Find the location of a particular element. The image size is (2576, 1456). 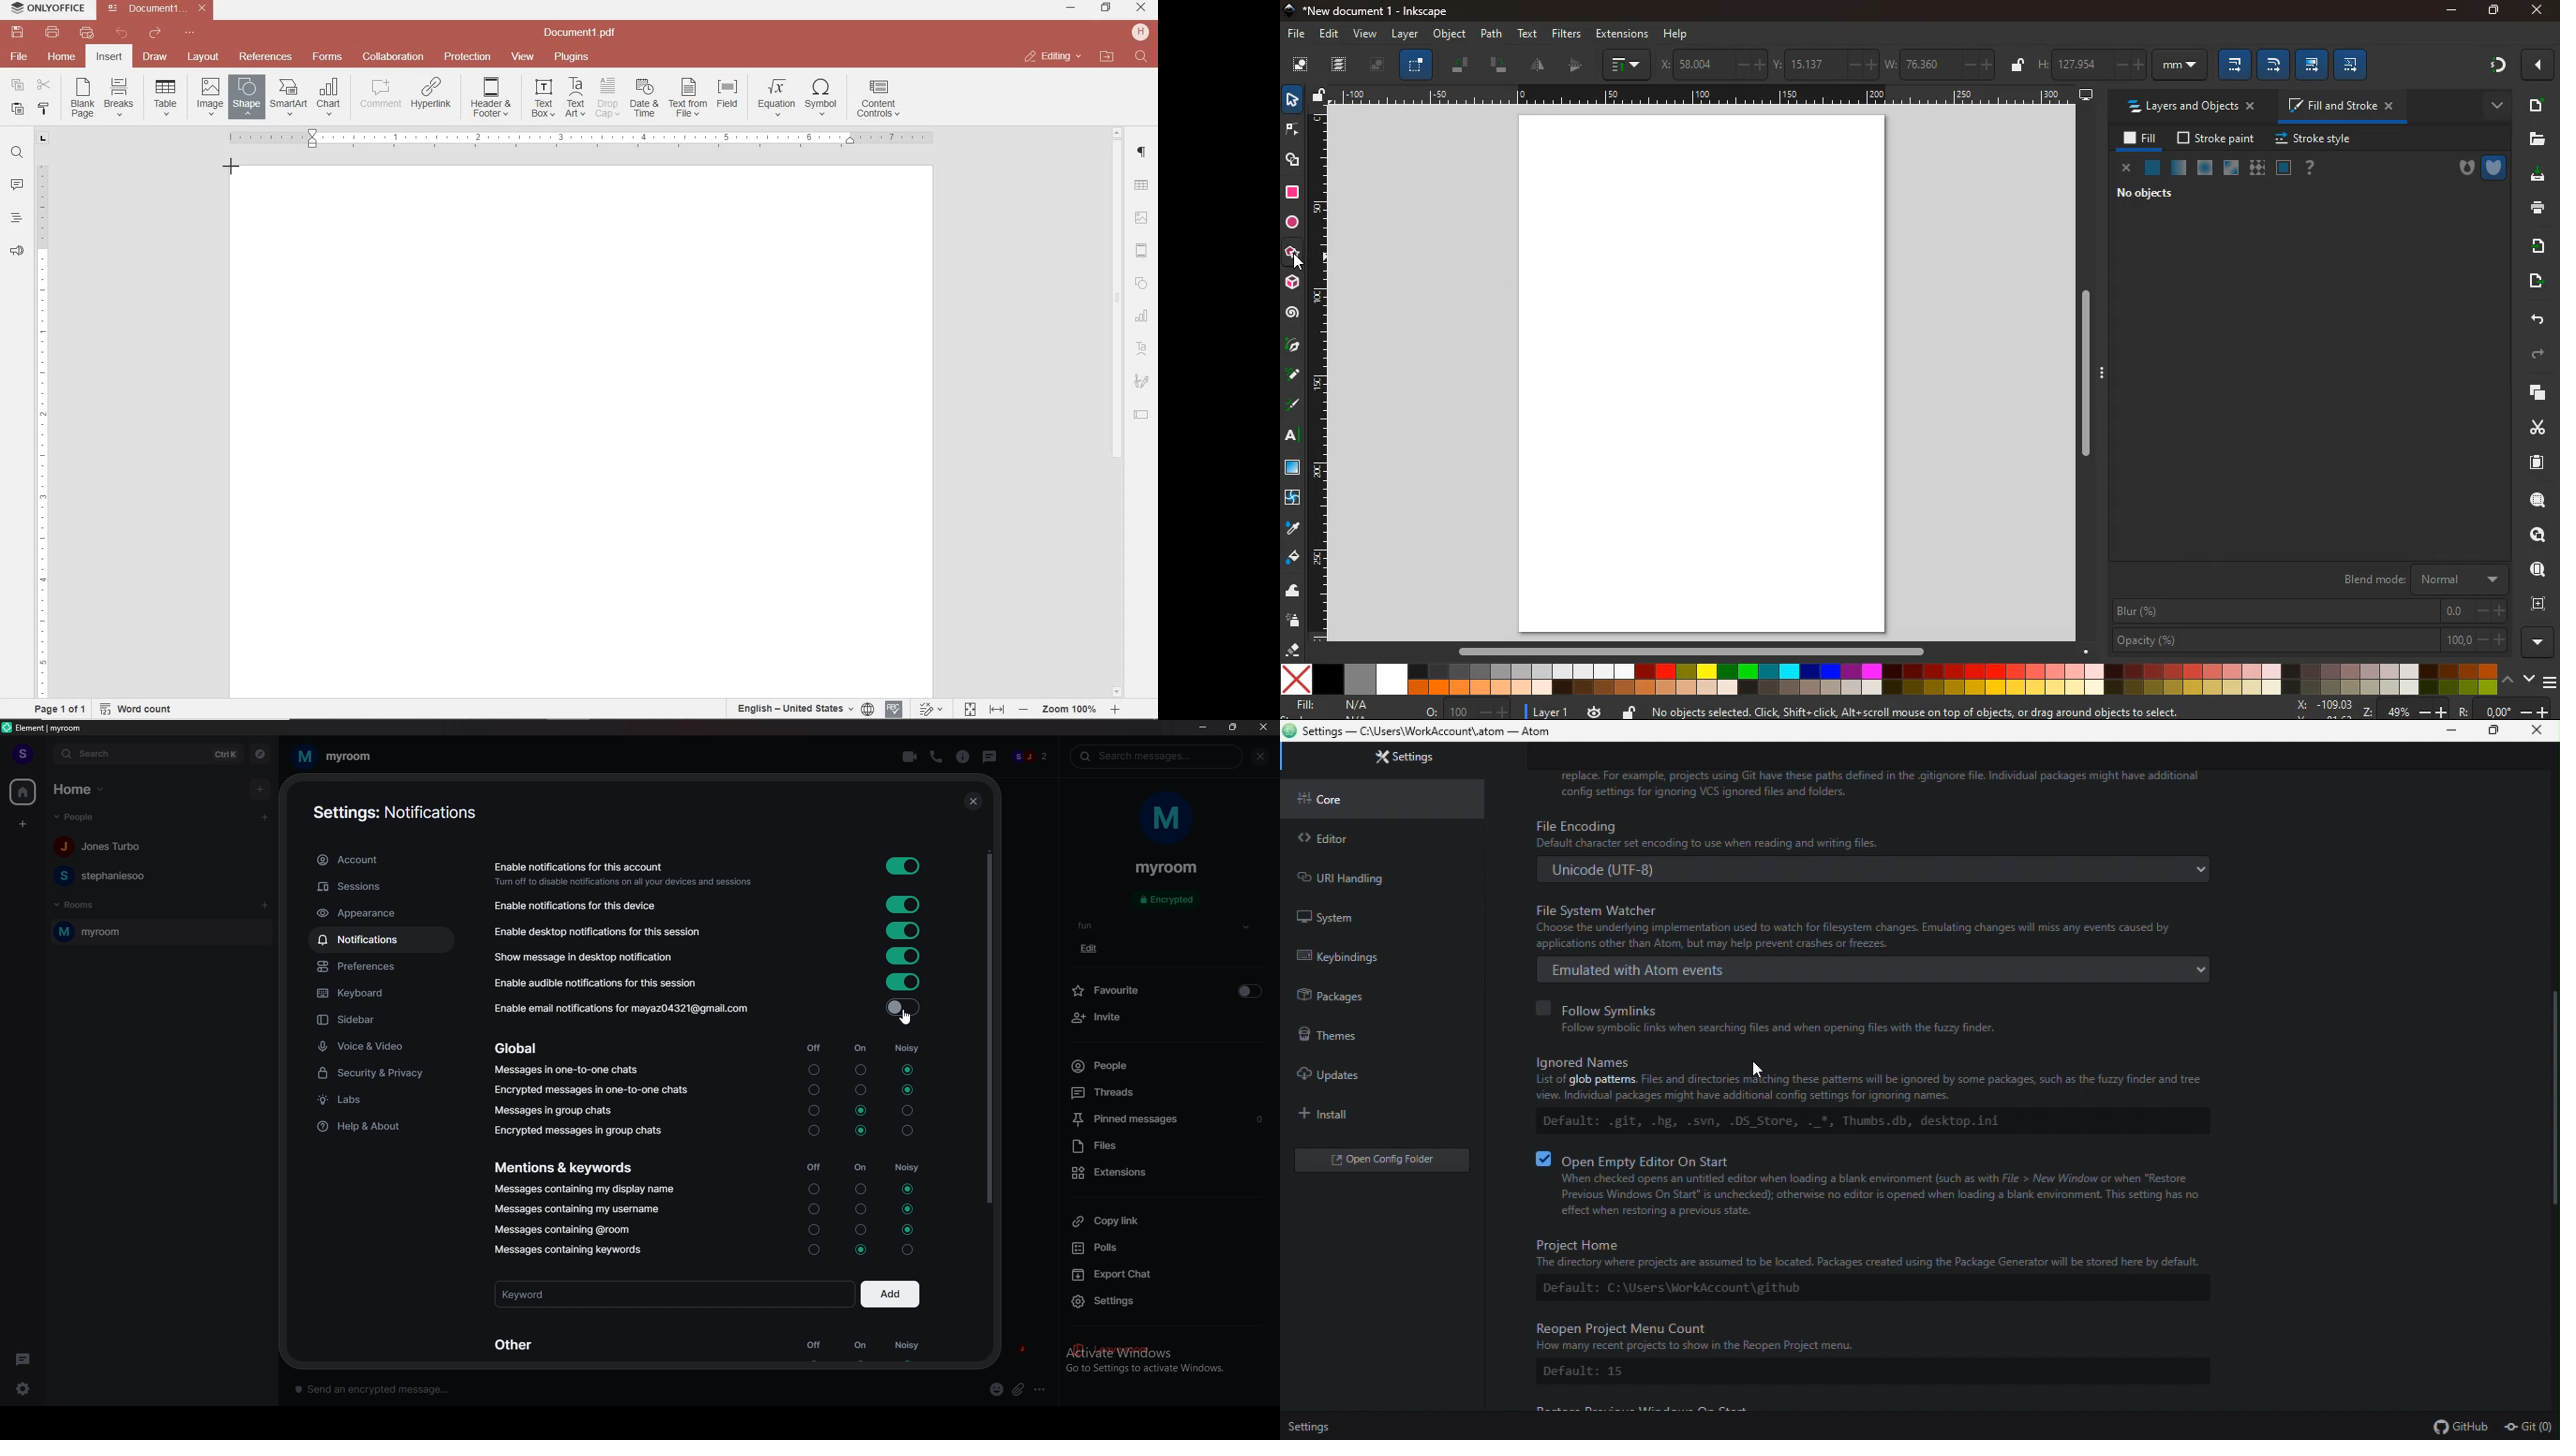

INSERT SYMBOL is located at coordinates (821, 97).